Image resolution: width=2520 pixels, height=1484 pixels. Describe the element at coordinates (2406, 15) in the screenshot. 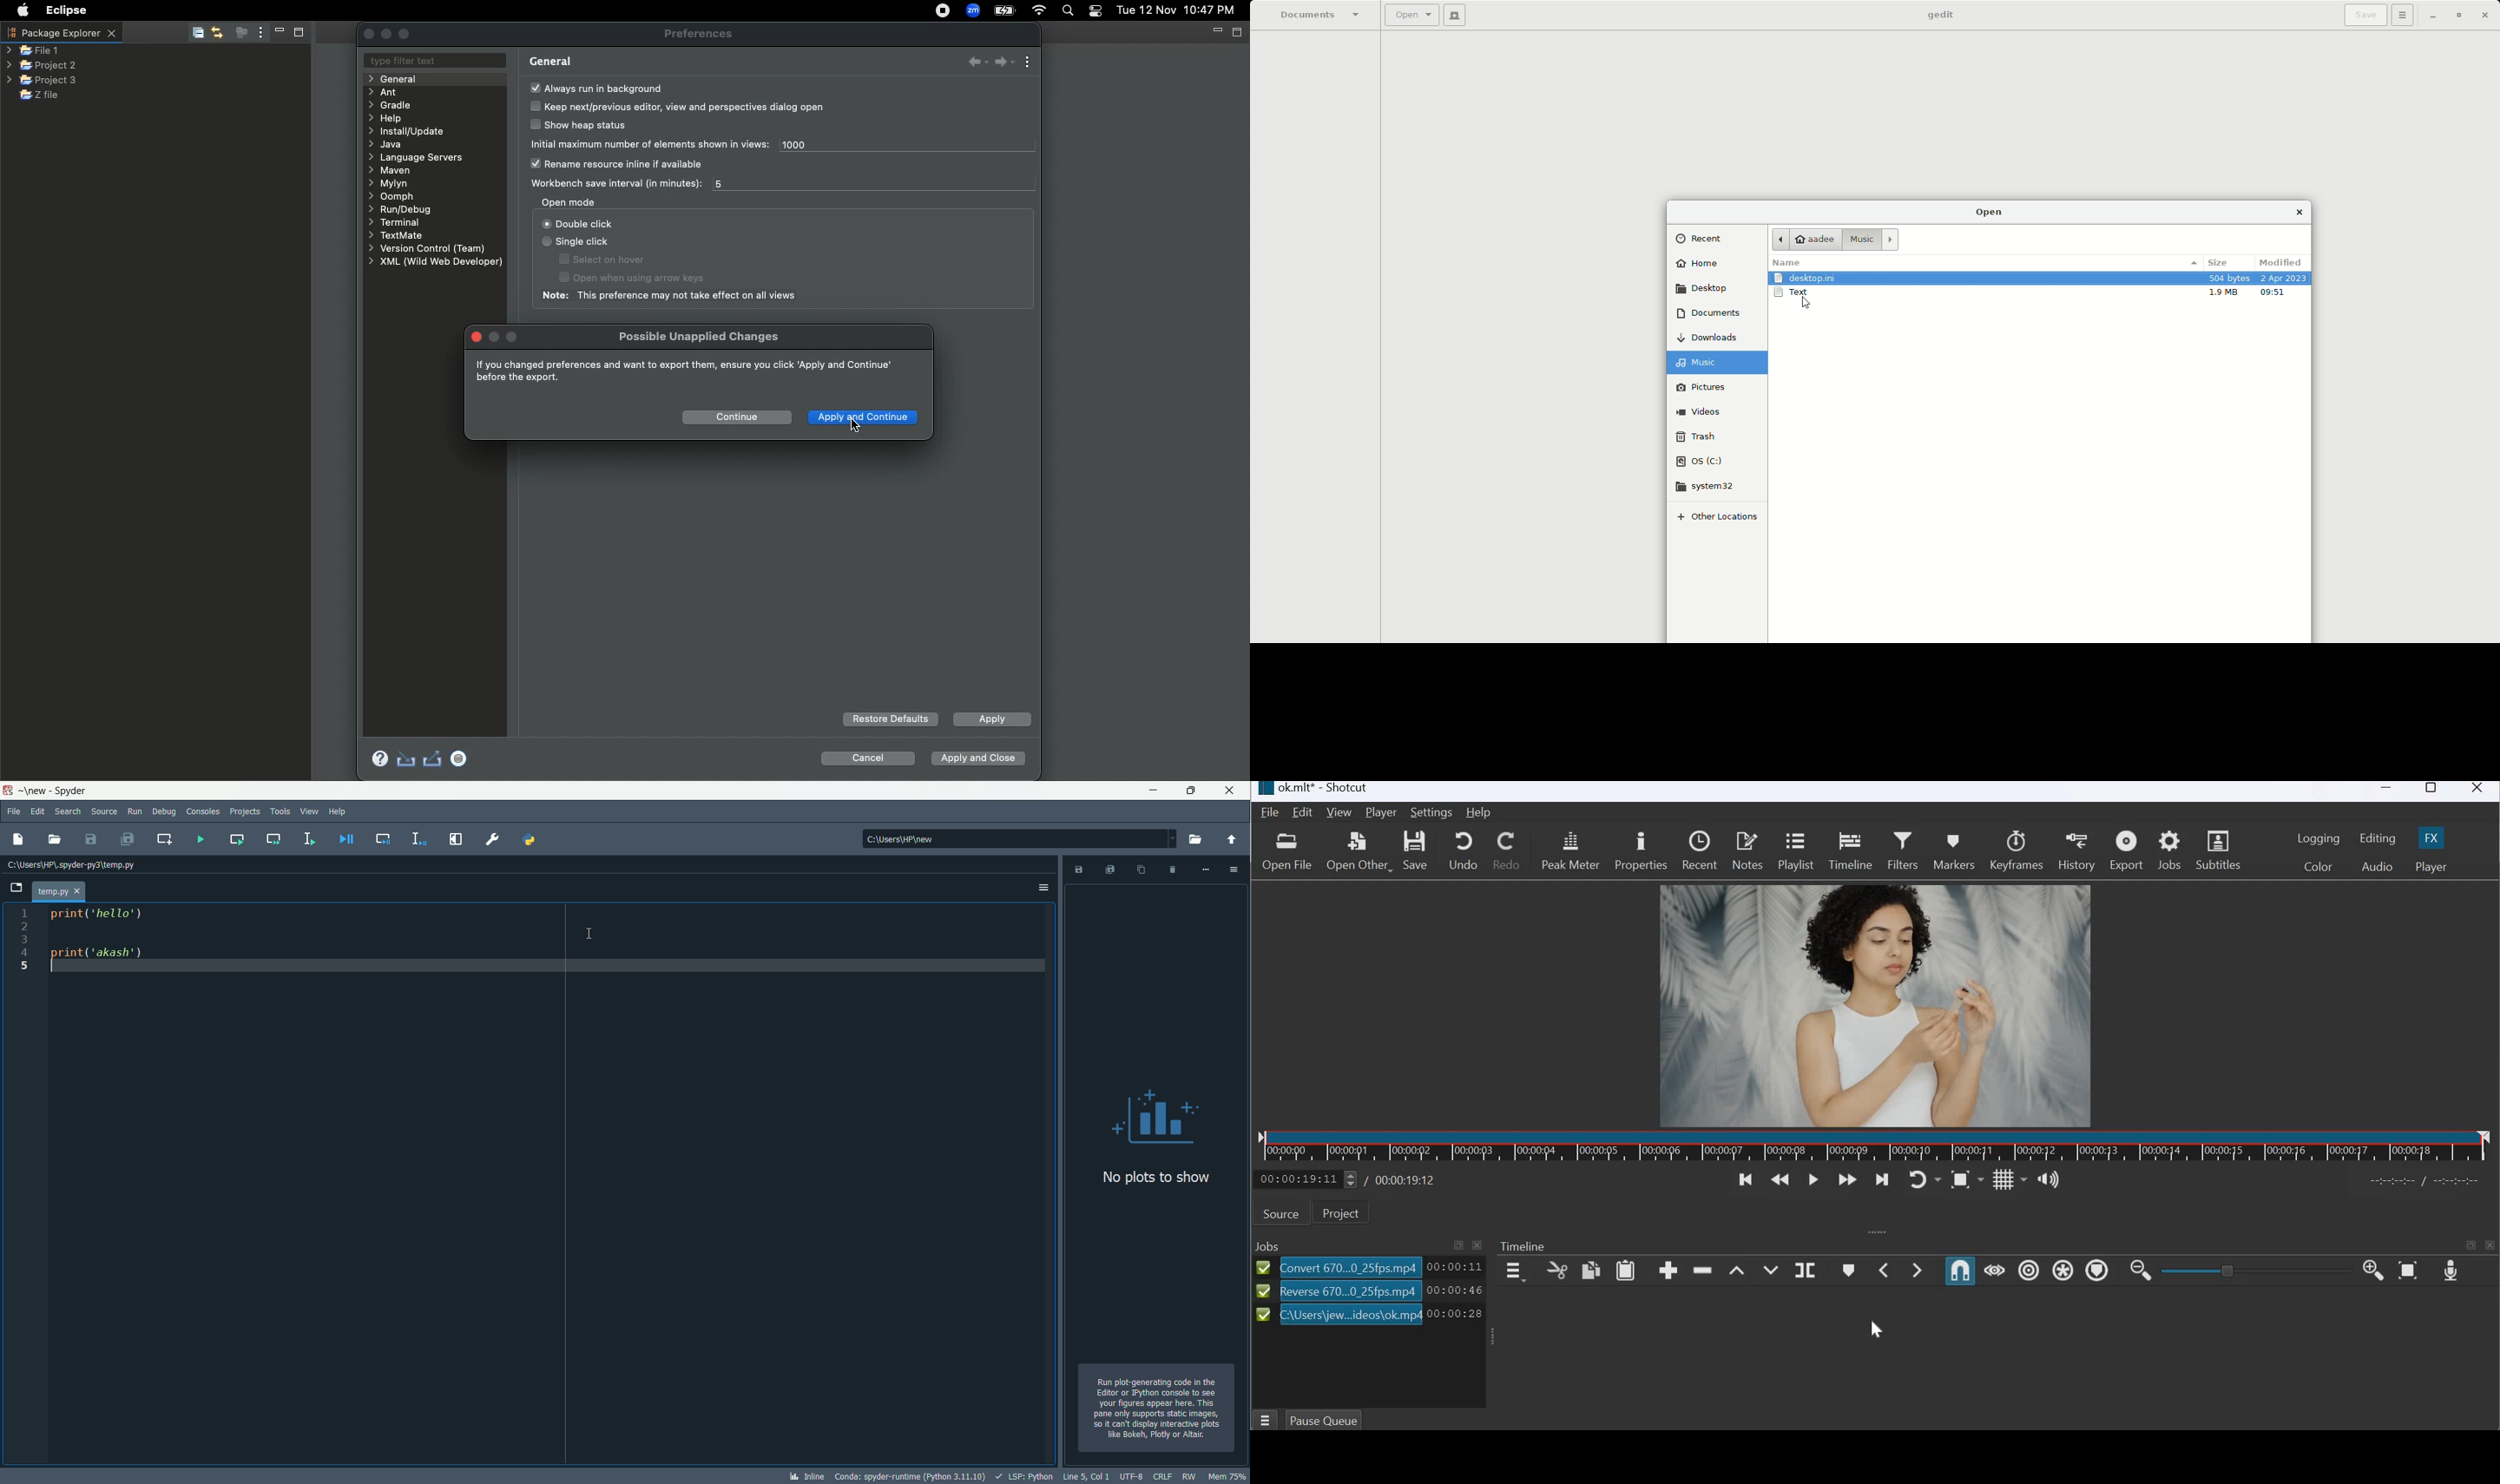

I see `Options` at that location.